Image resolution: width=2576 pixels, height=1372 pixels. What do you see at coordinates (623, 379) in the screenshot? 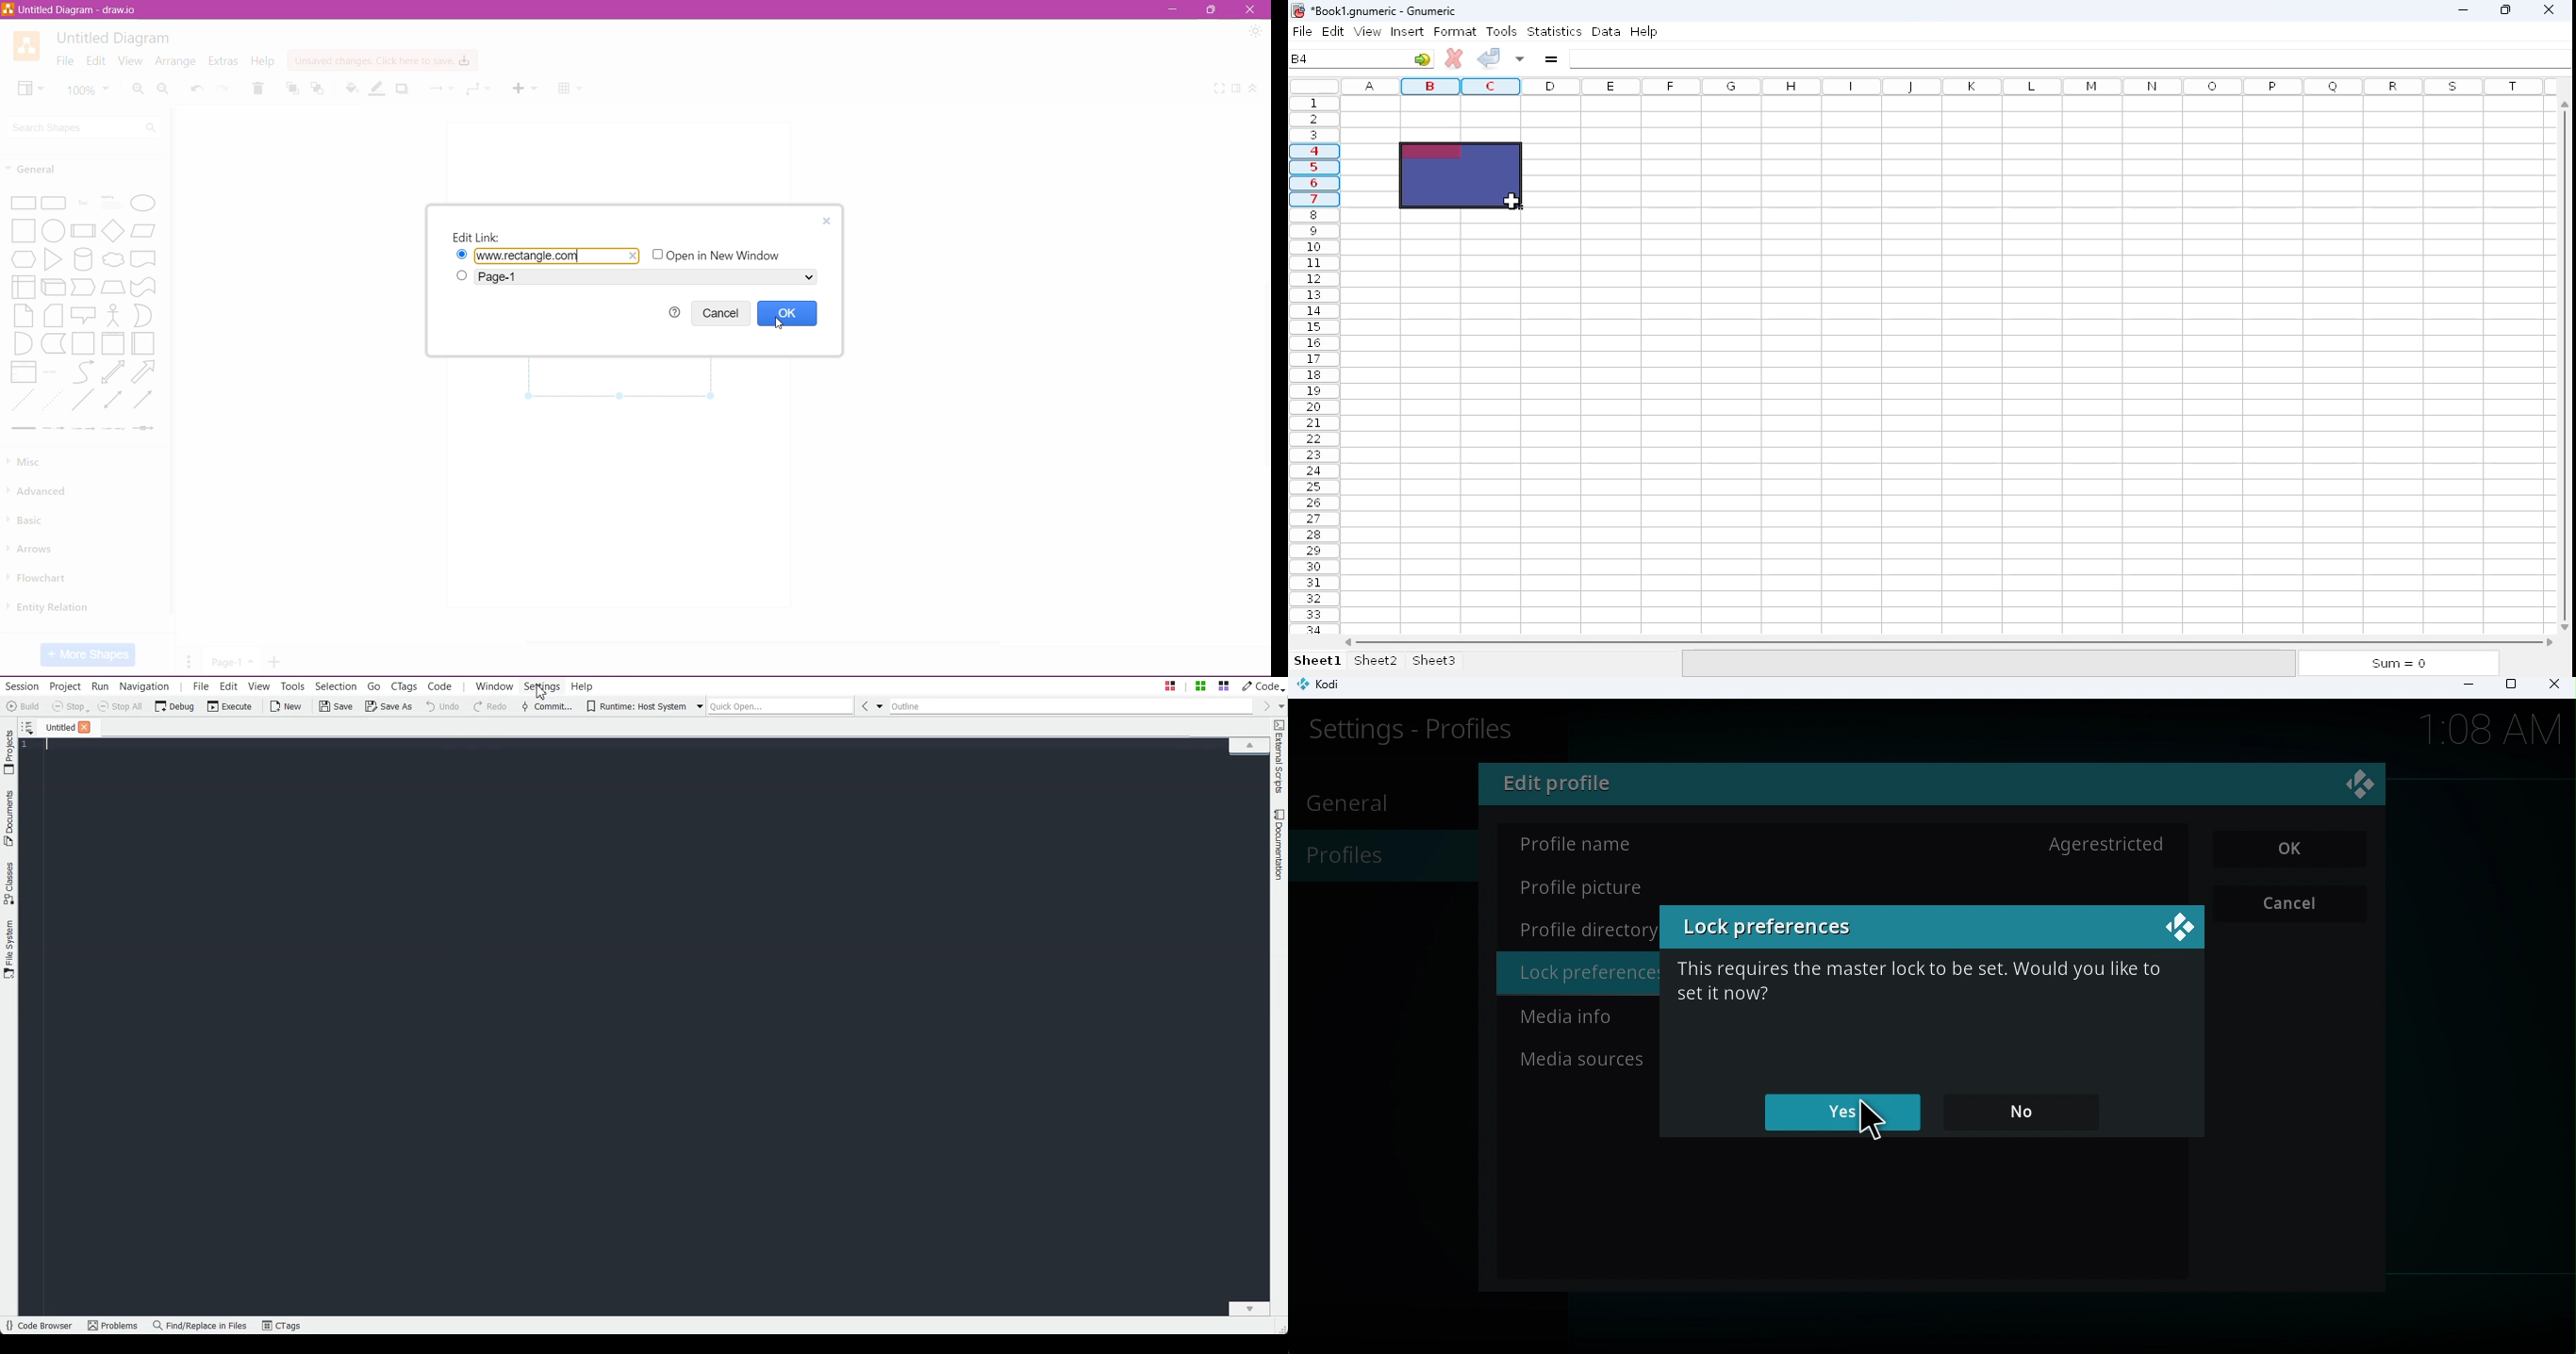
I see `Canvas with selected shape` at bounding box center [623, 379].